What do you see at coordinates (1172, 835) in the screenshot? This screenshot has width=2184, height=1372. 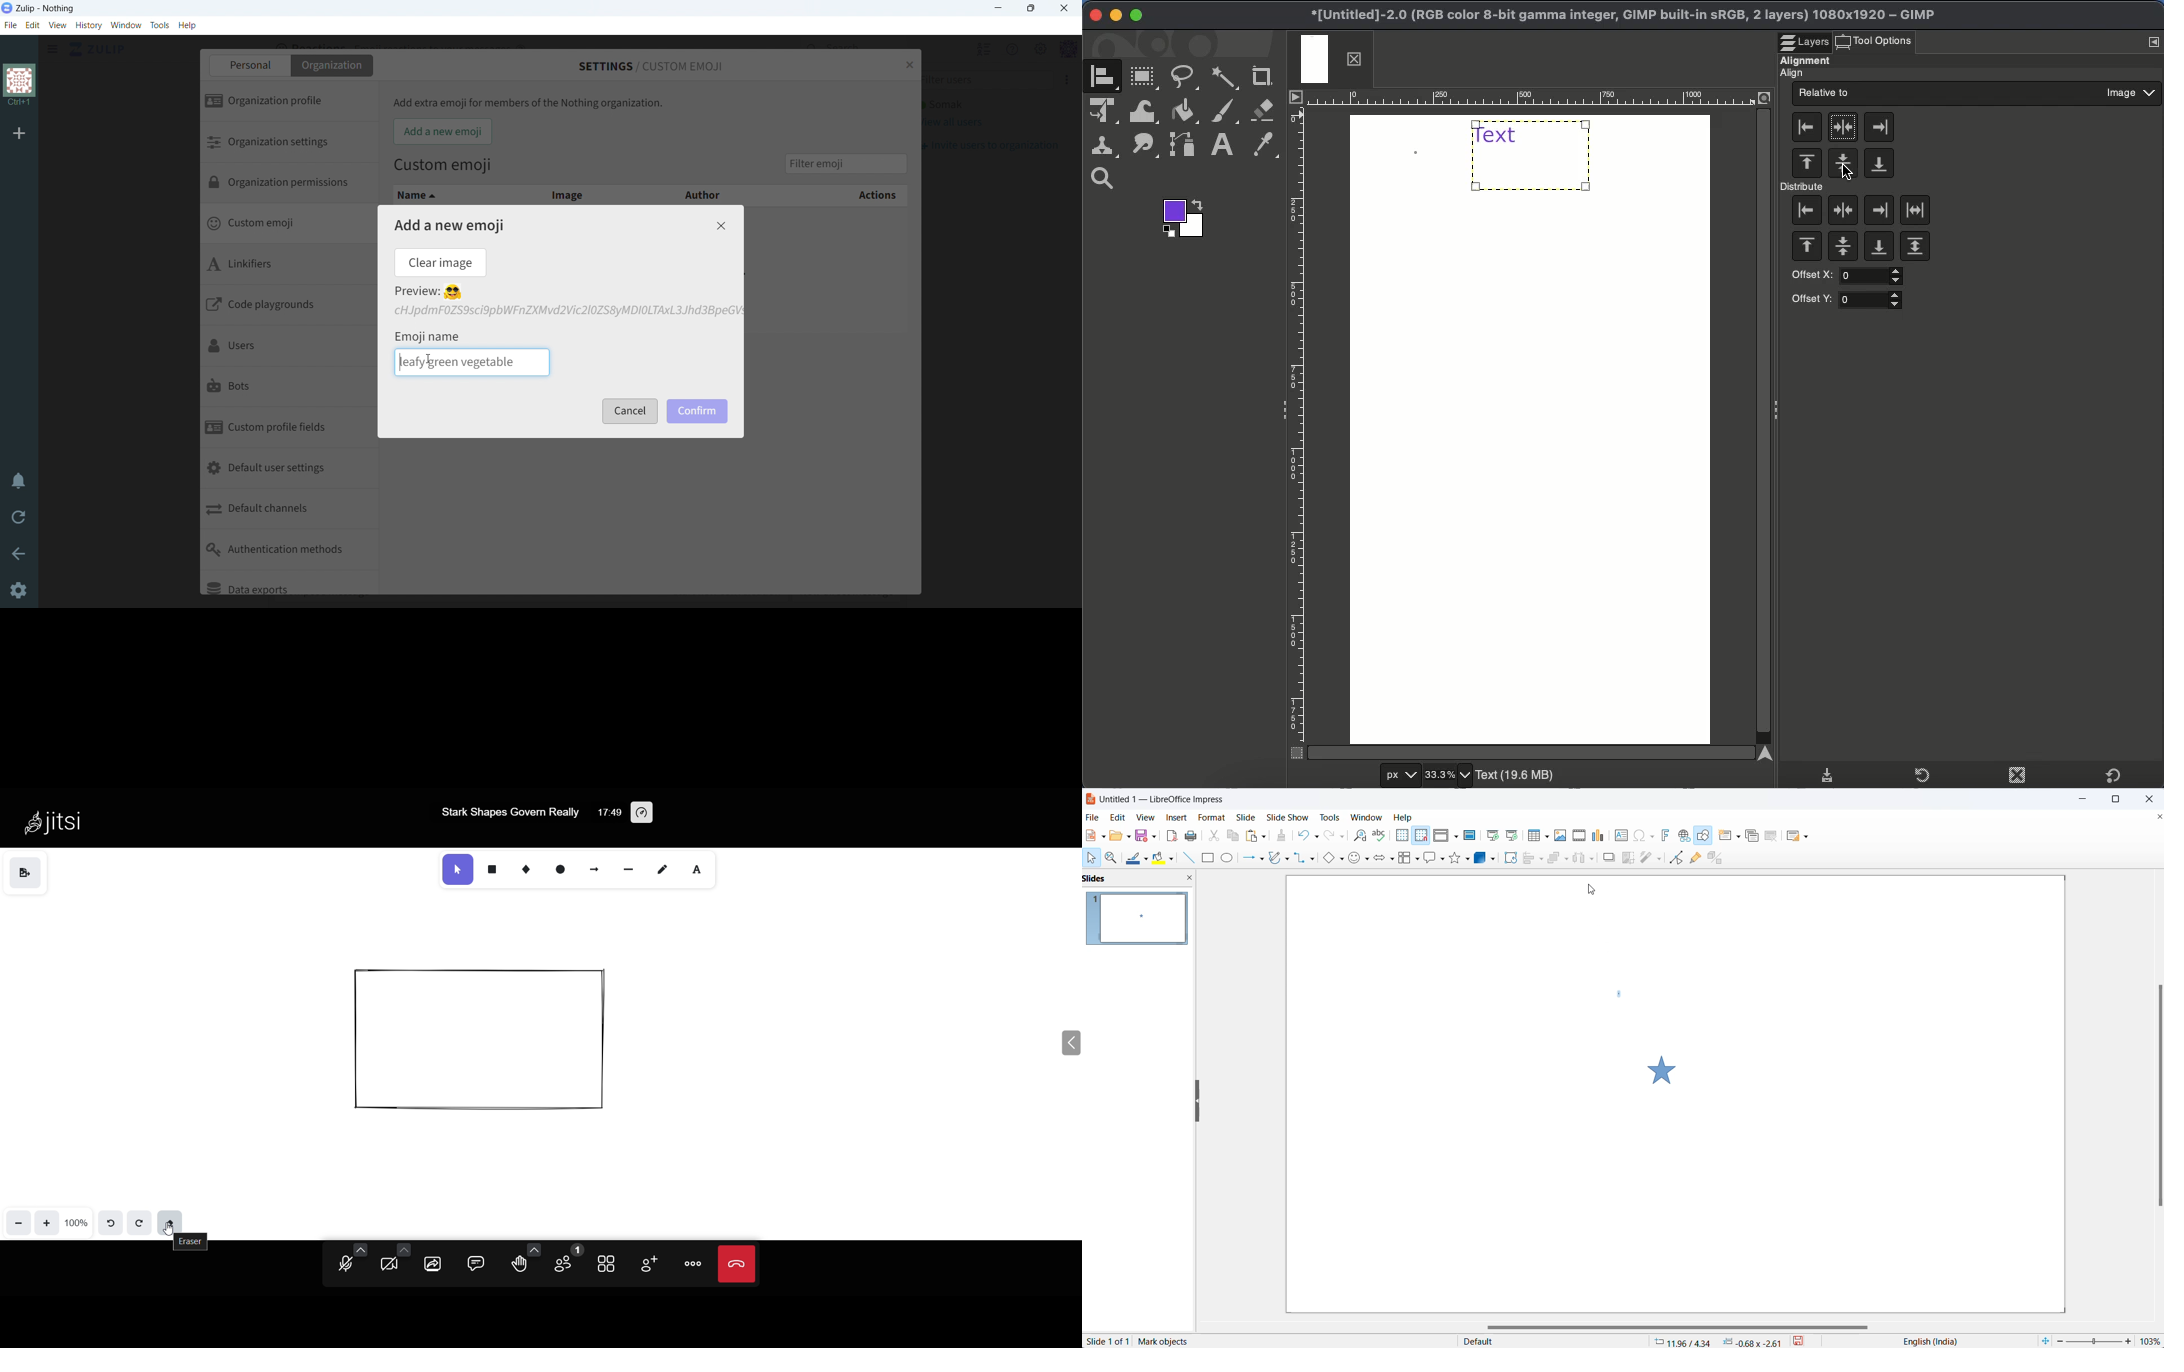 I see `export as pdf ` at bounding box center [1172, 835].